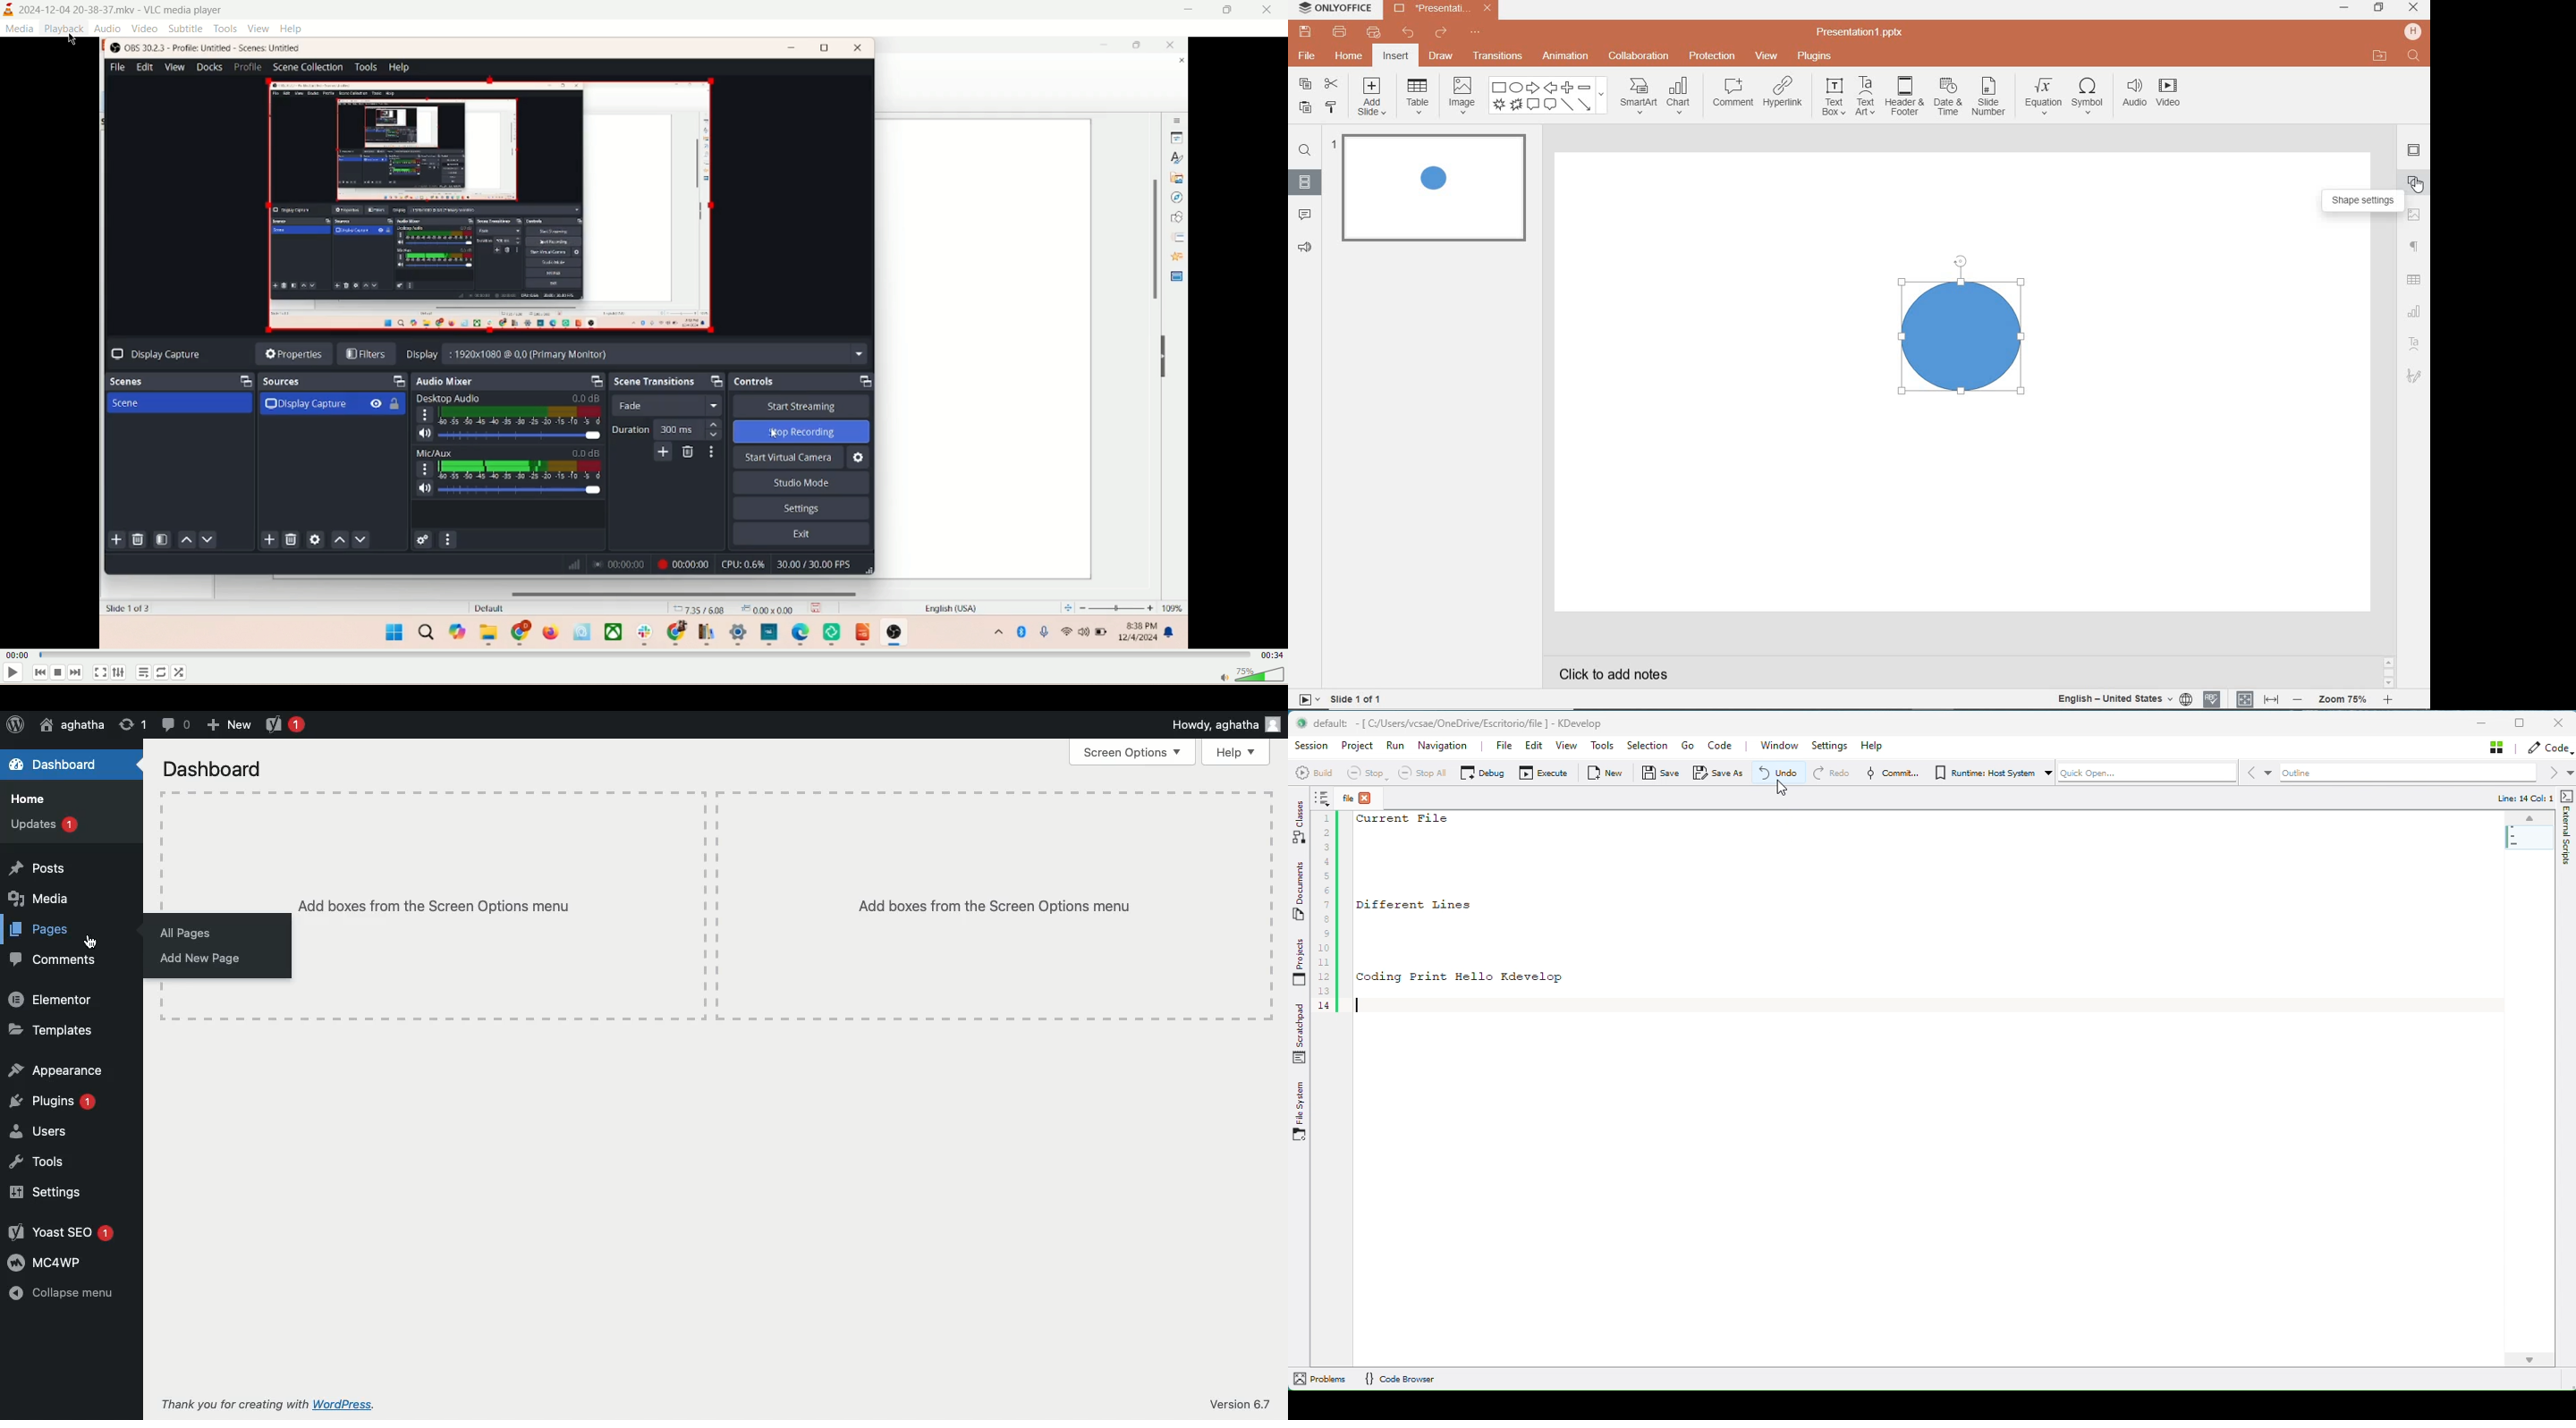 The image size is (2576, 1428). I want to click on shape settings, so click(2366, 201).